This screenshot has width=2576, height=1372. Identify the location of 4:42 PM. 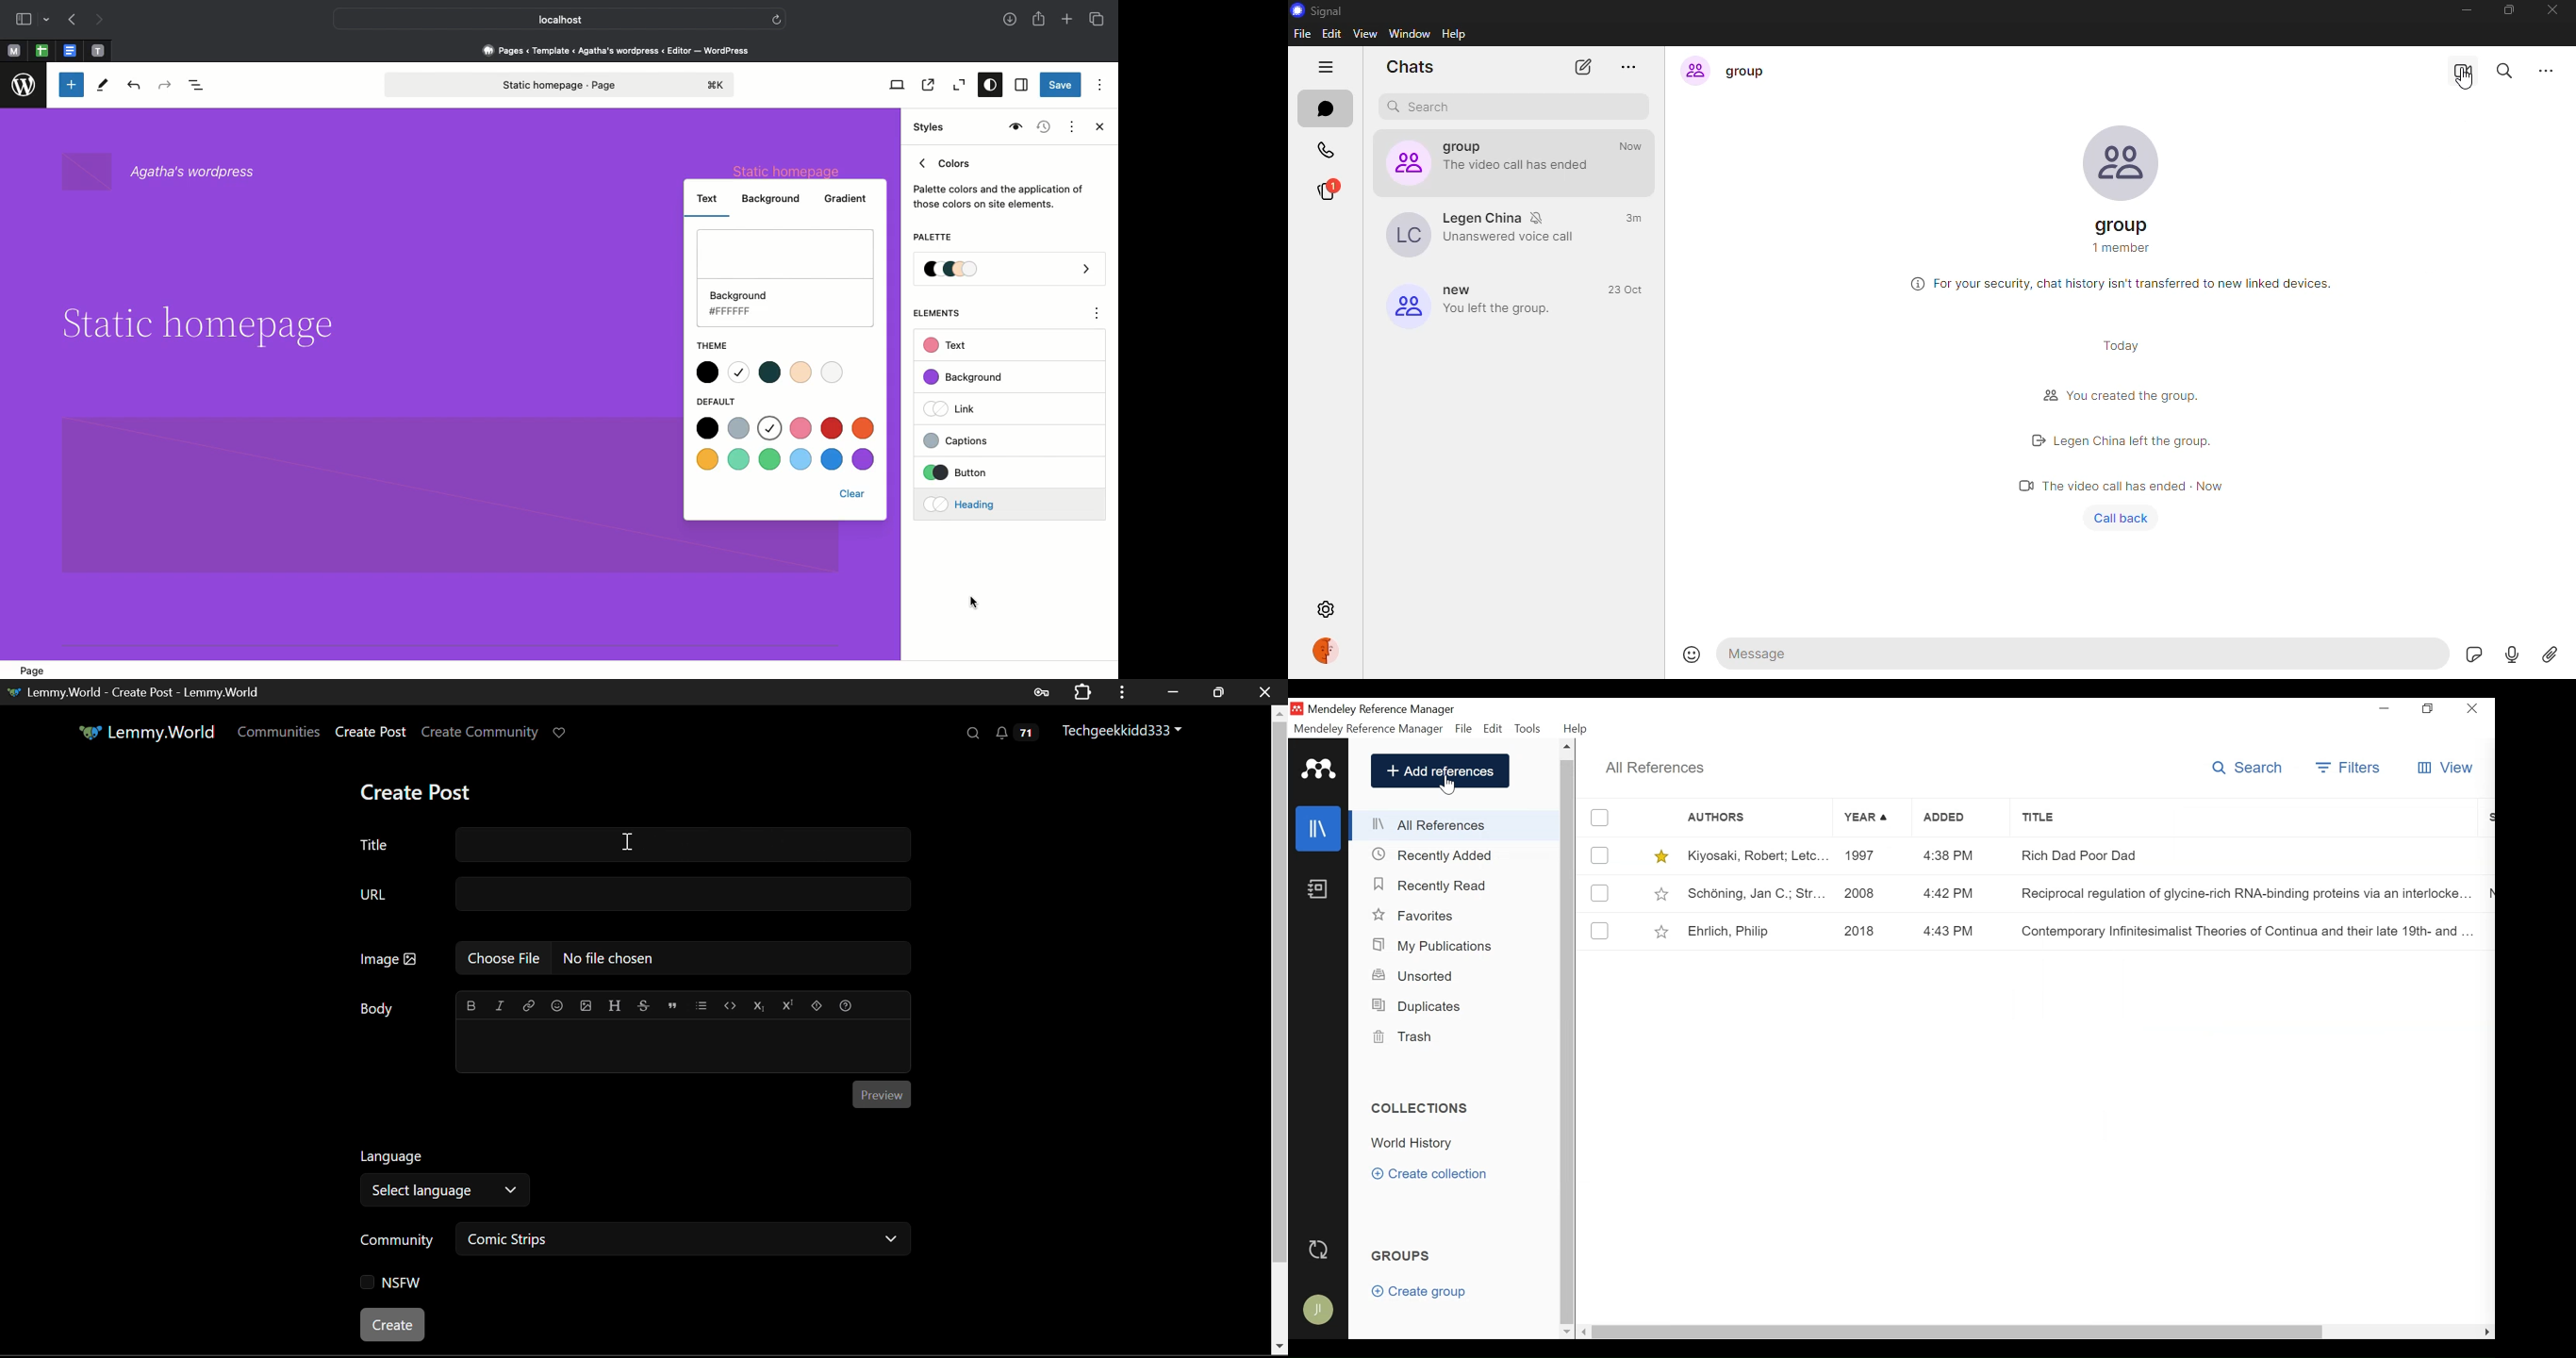
(1950, 892).